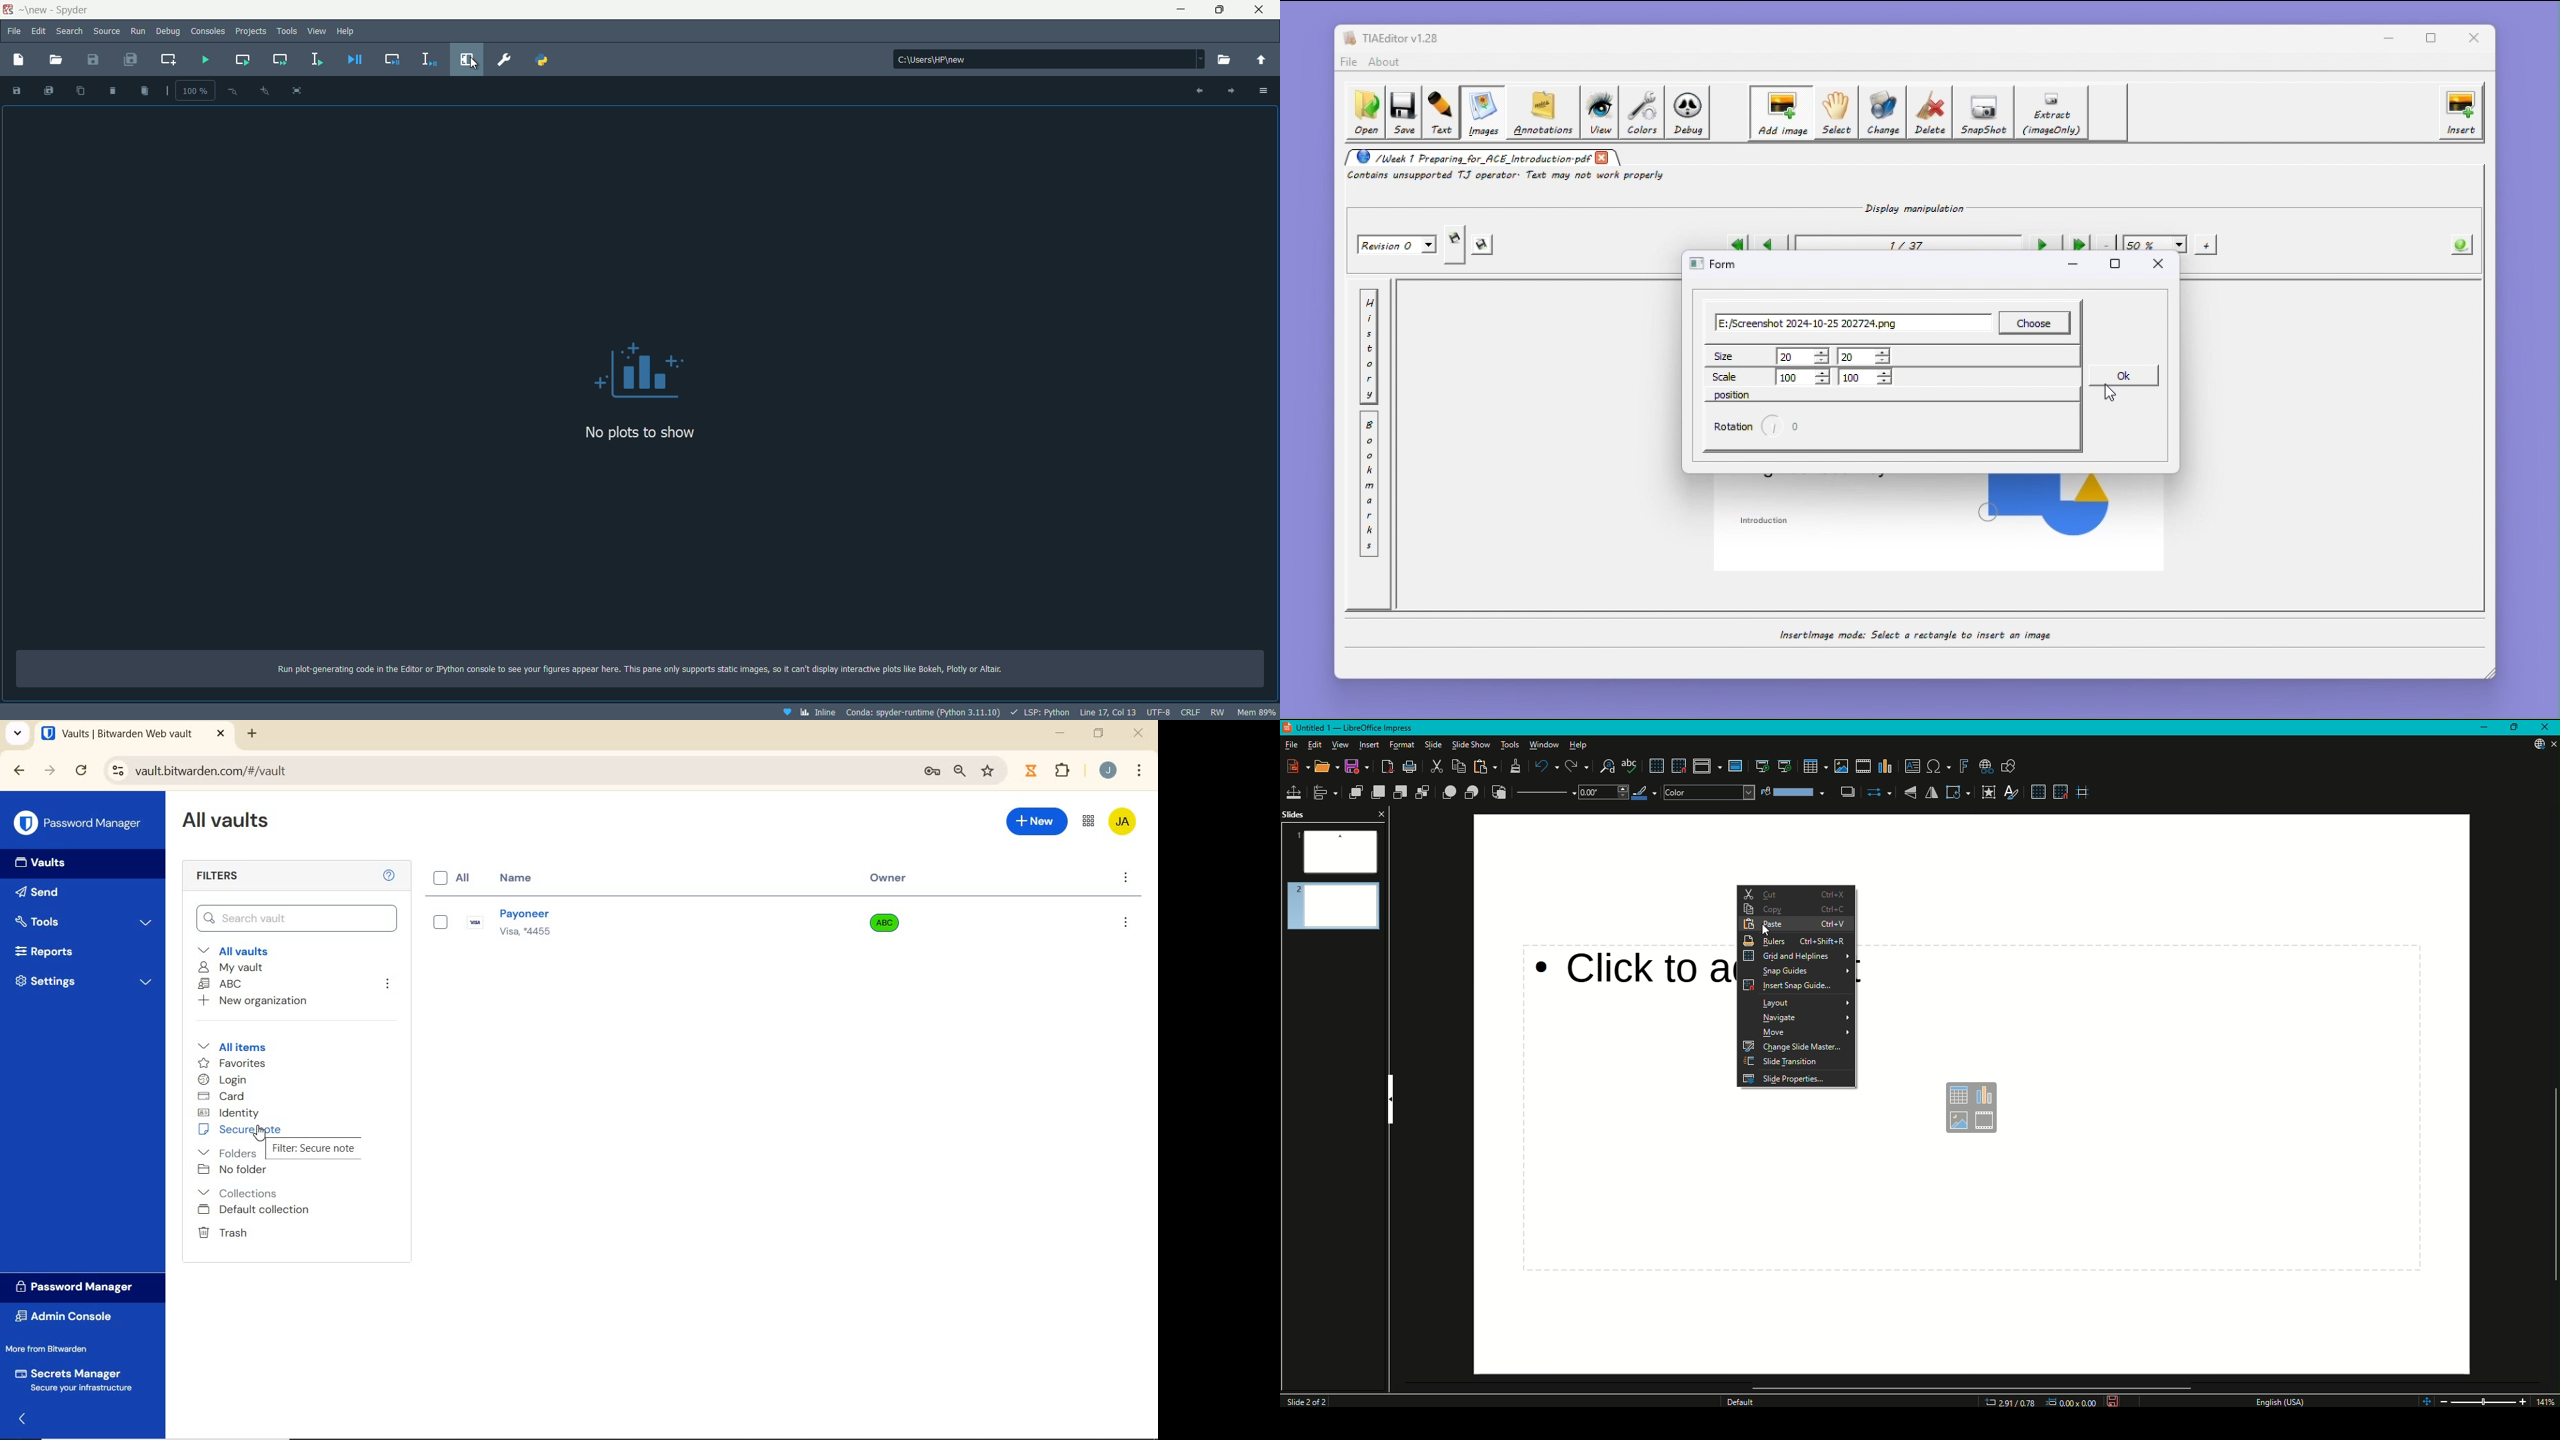 The height and width of the screenshot is (1456, 2576). What do you see at coordinates (1335, 851) in the screenshot?
I see `Slide 1 Preview` at bounding box center [1335, 851].